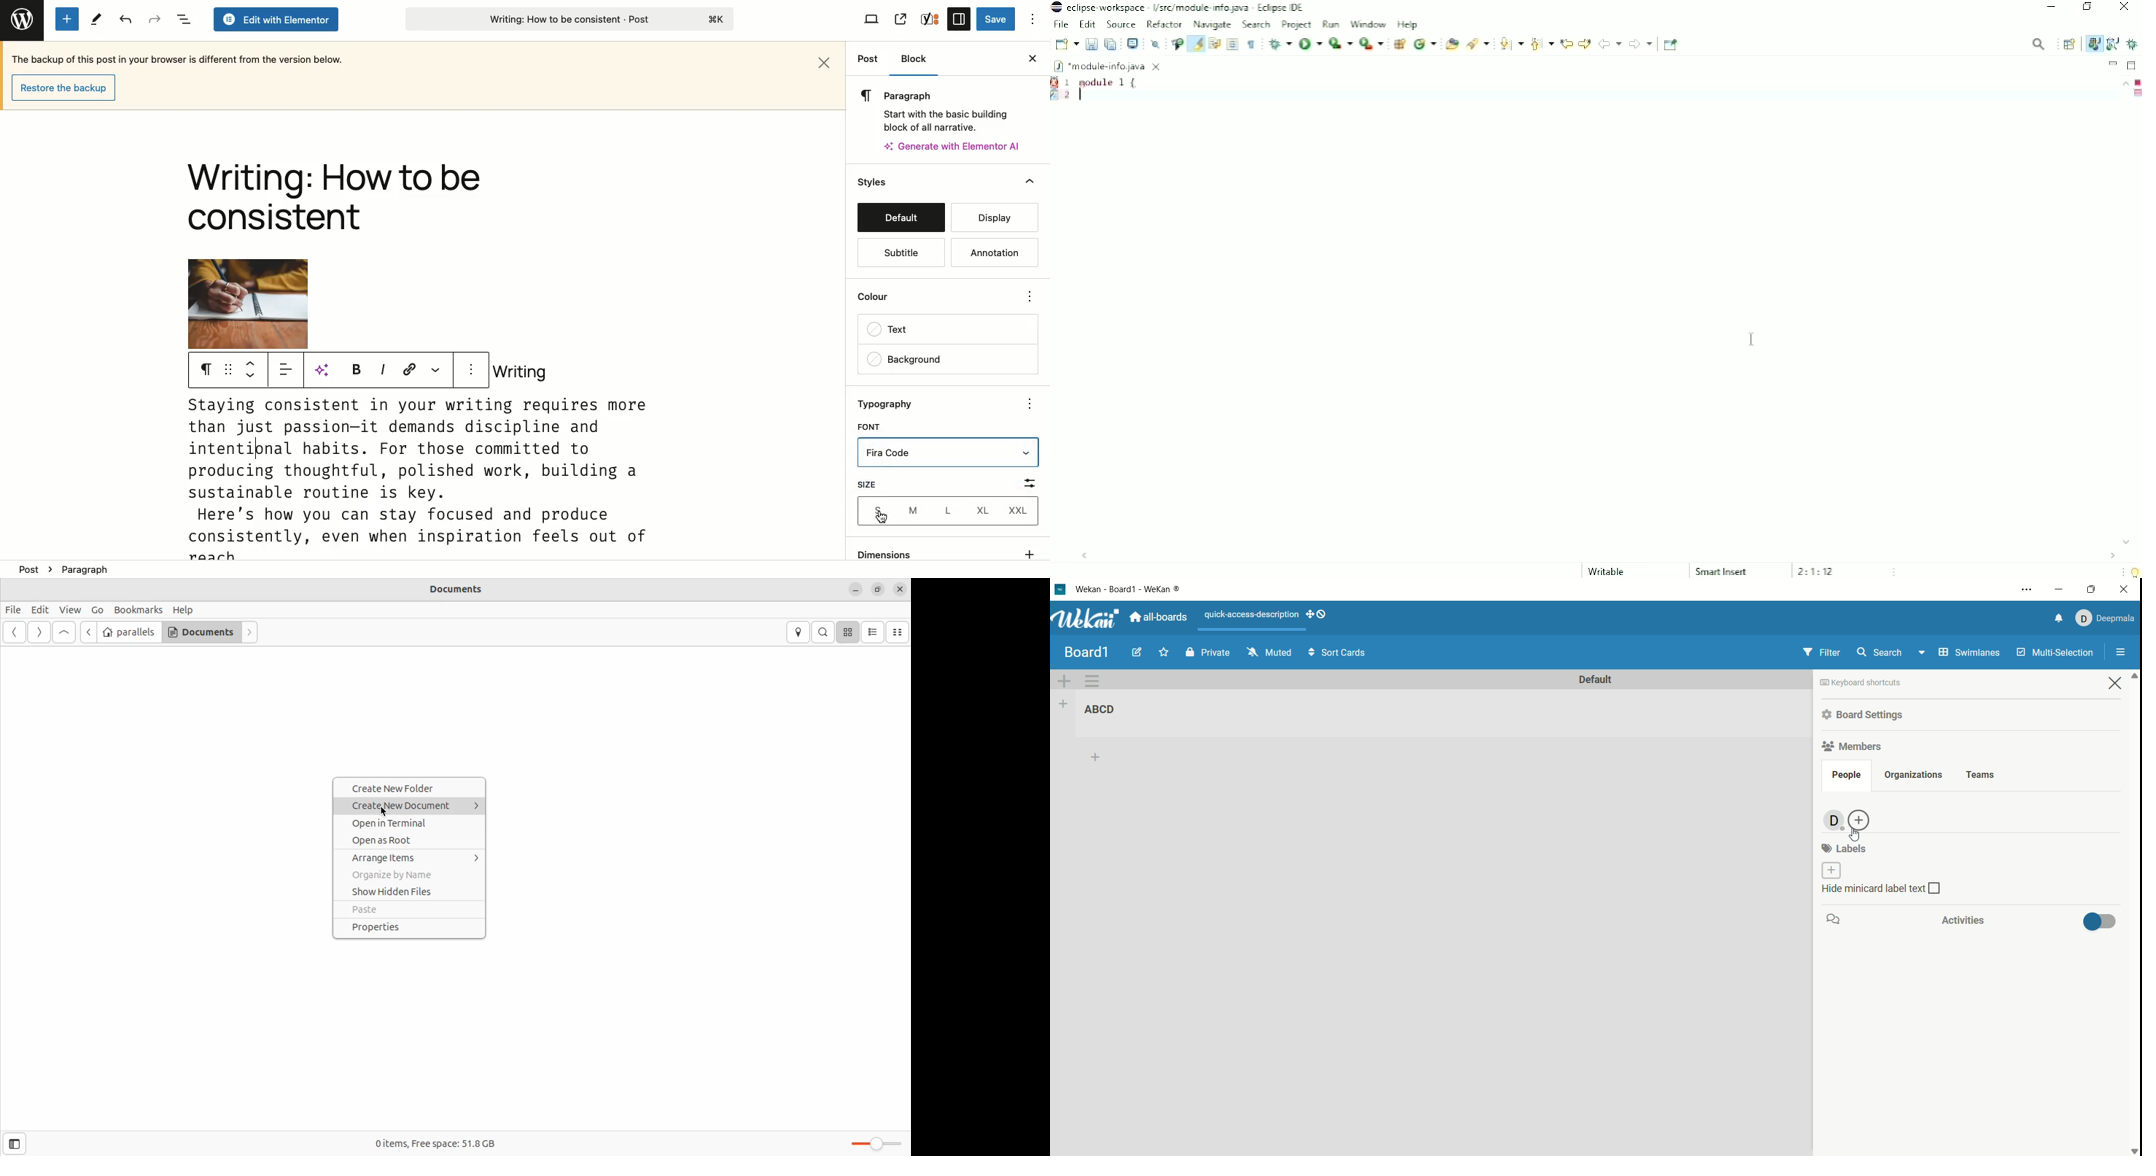 Image resolution: width=2156 pixels, height=1176 pixels. Describe the element at coordinates (1109, 66) in the screenshot. I see `*module-info.java` at that location.